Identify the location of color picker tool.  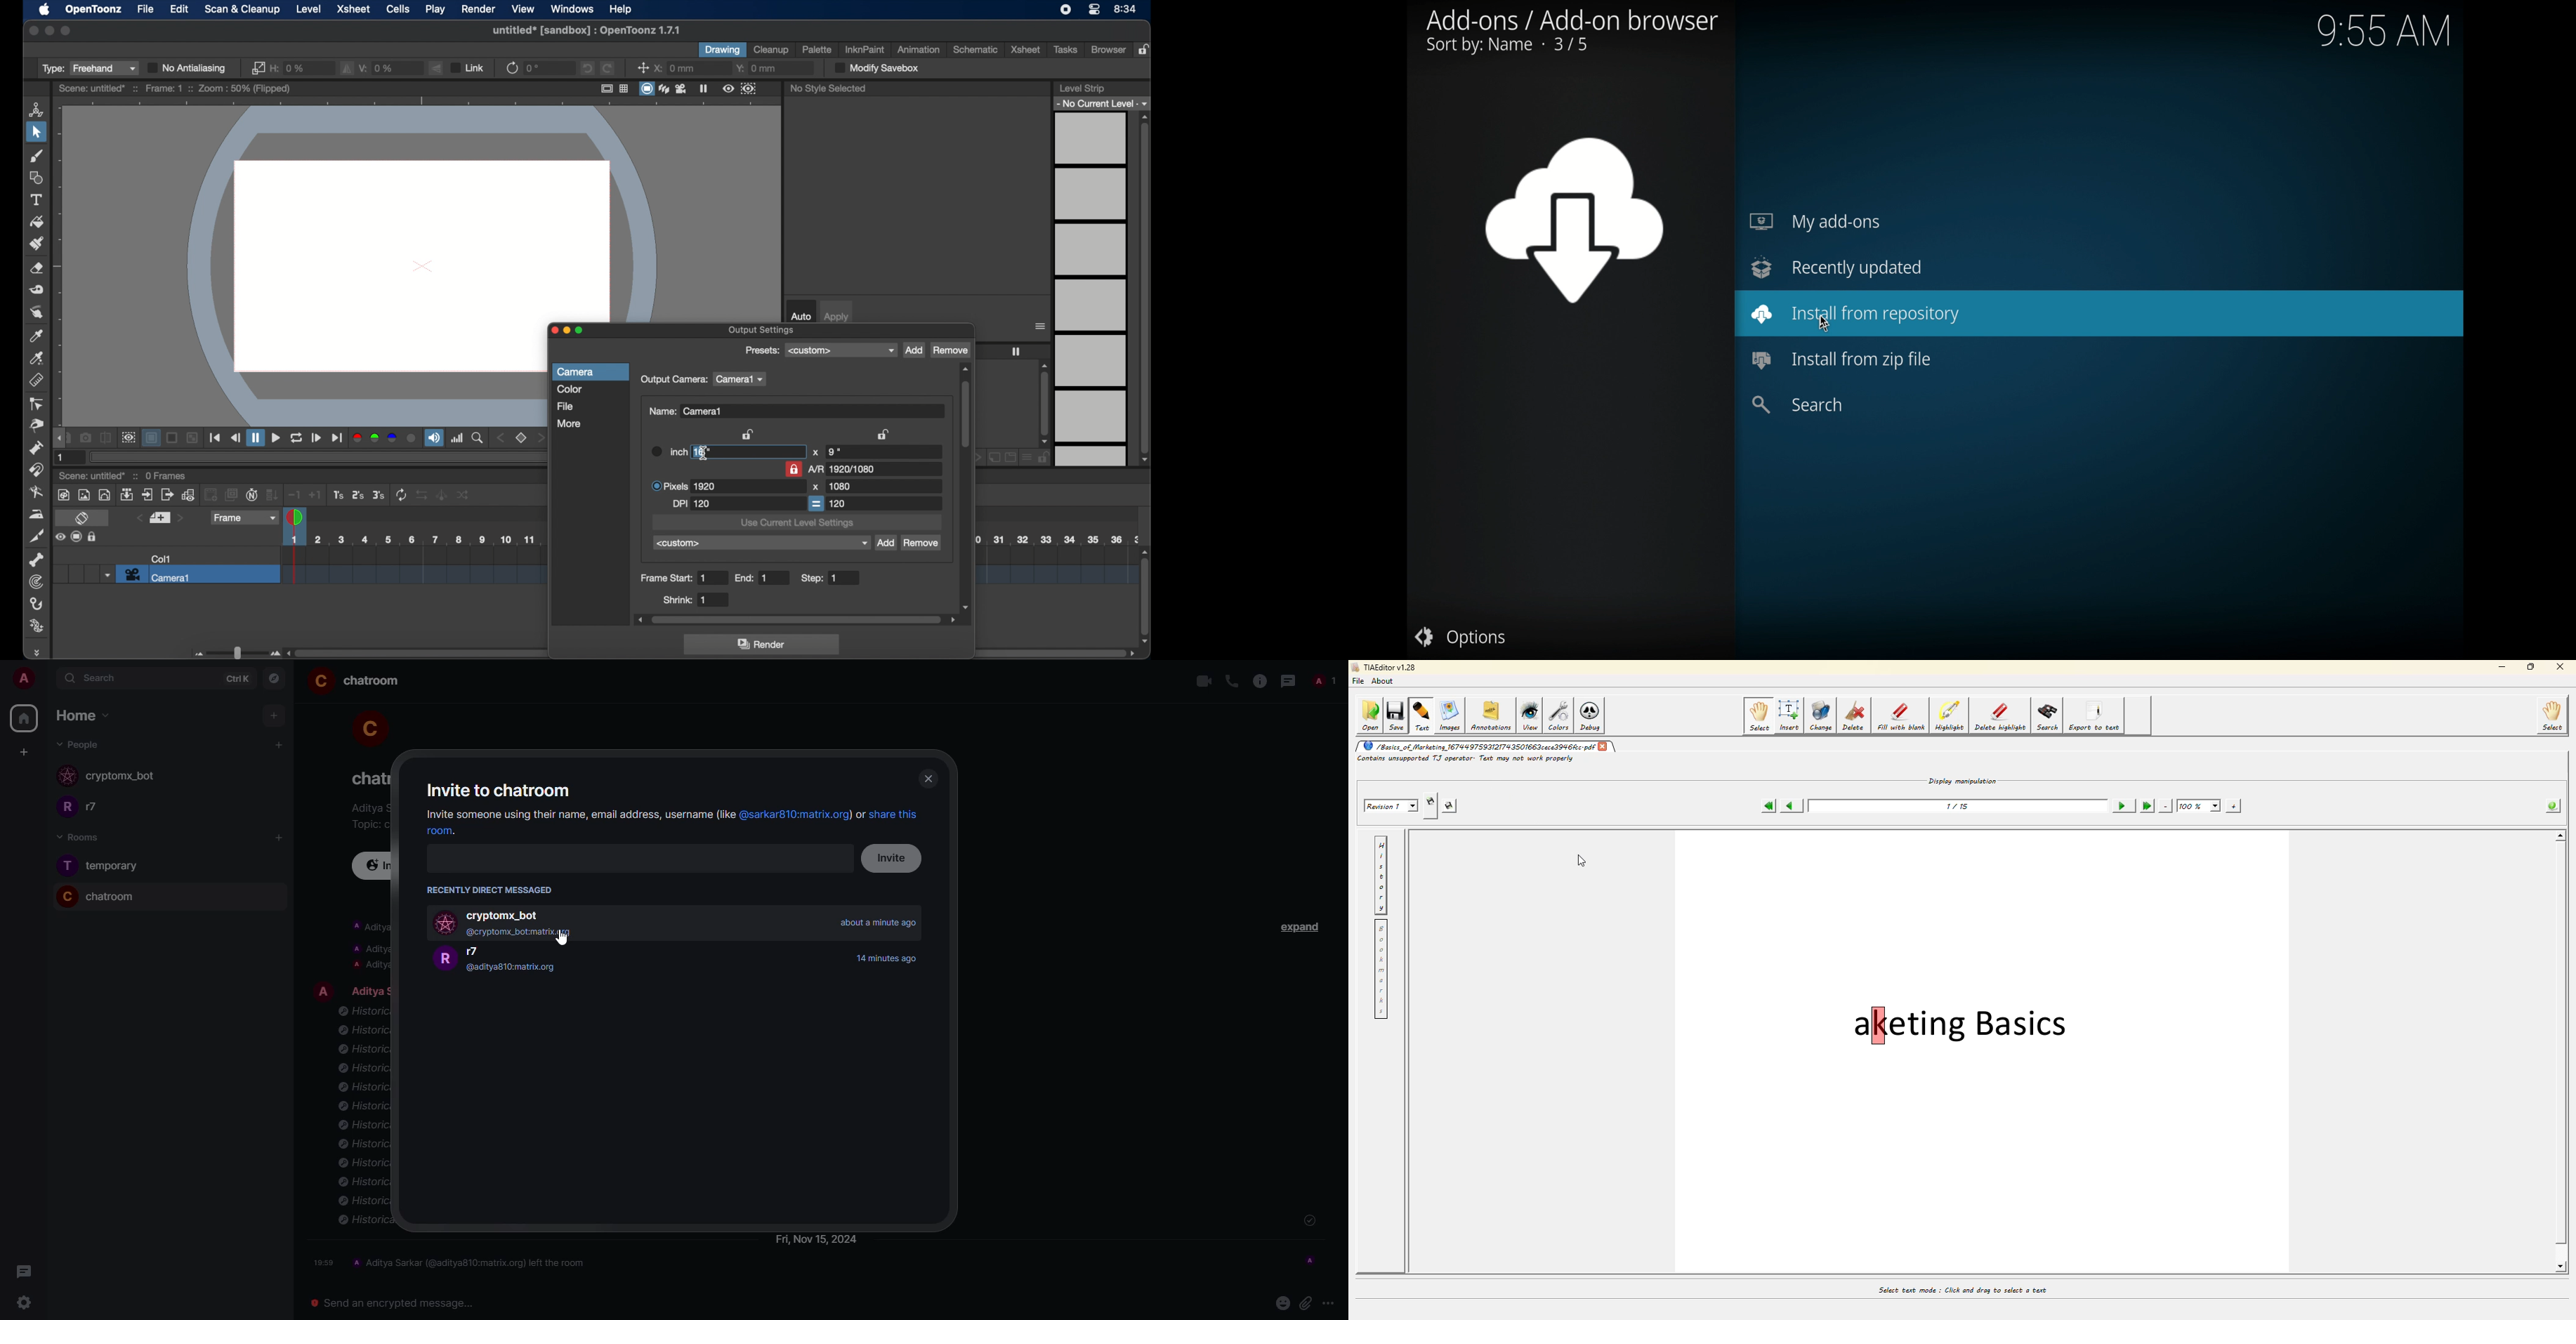
(37, 336).